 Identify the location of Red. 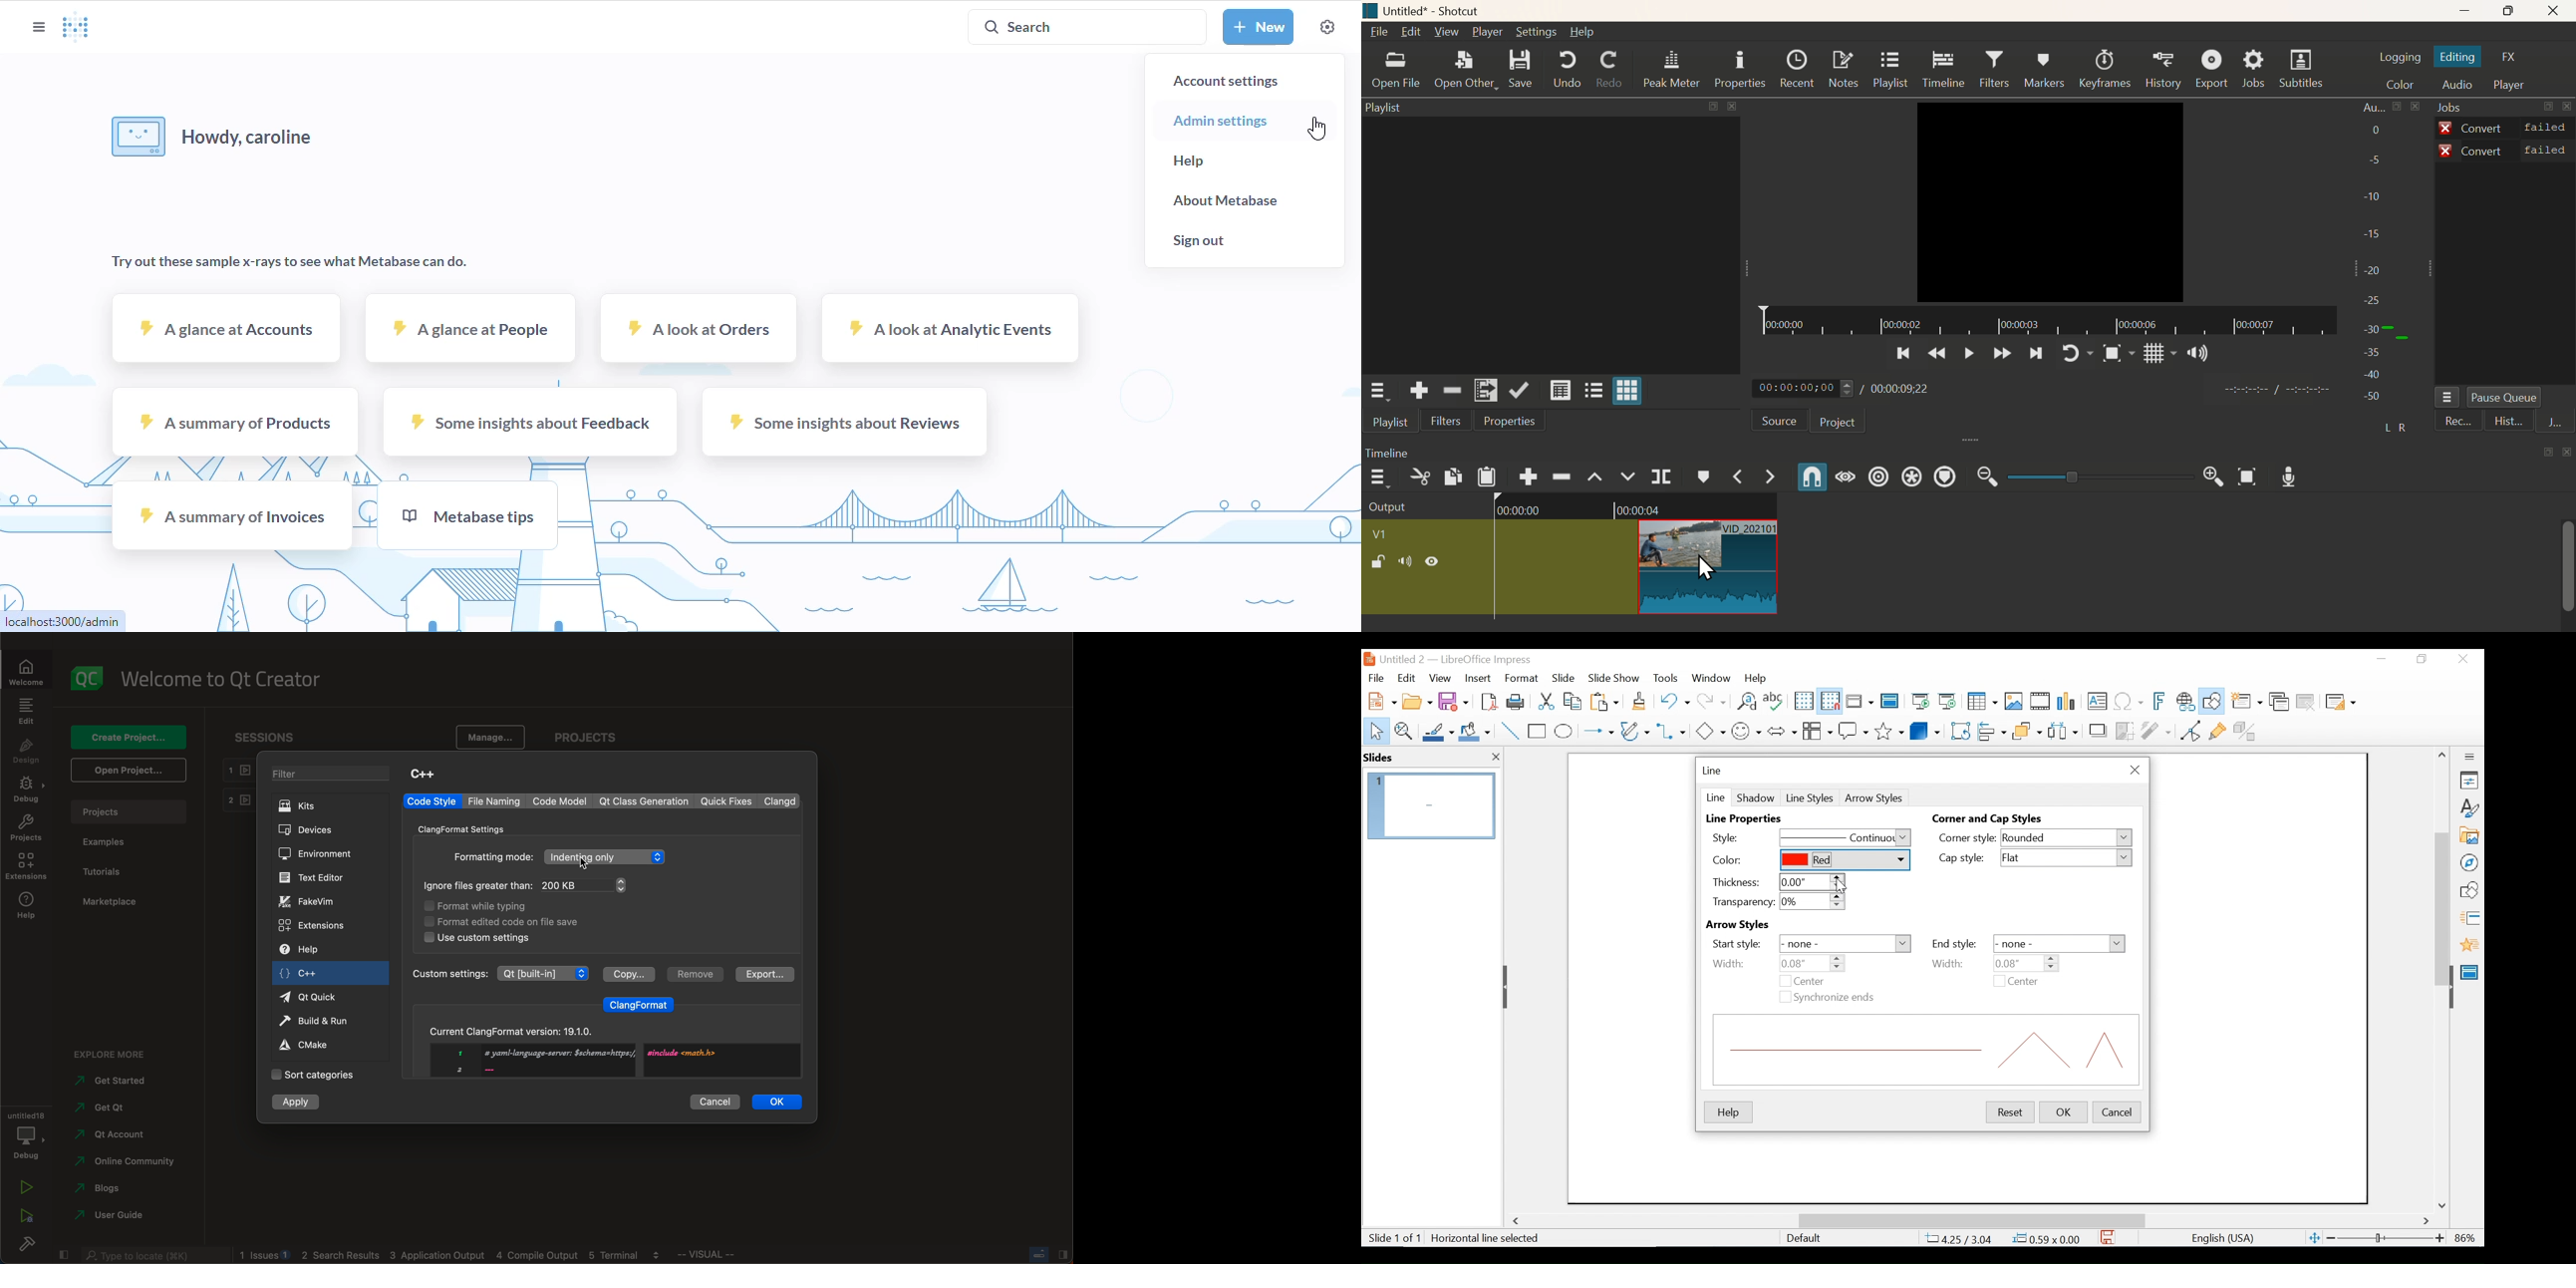
(1844, 860).